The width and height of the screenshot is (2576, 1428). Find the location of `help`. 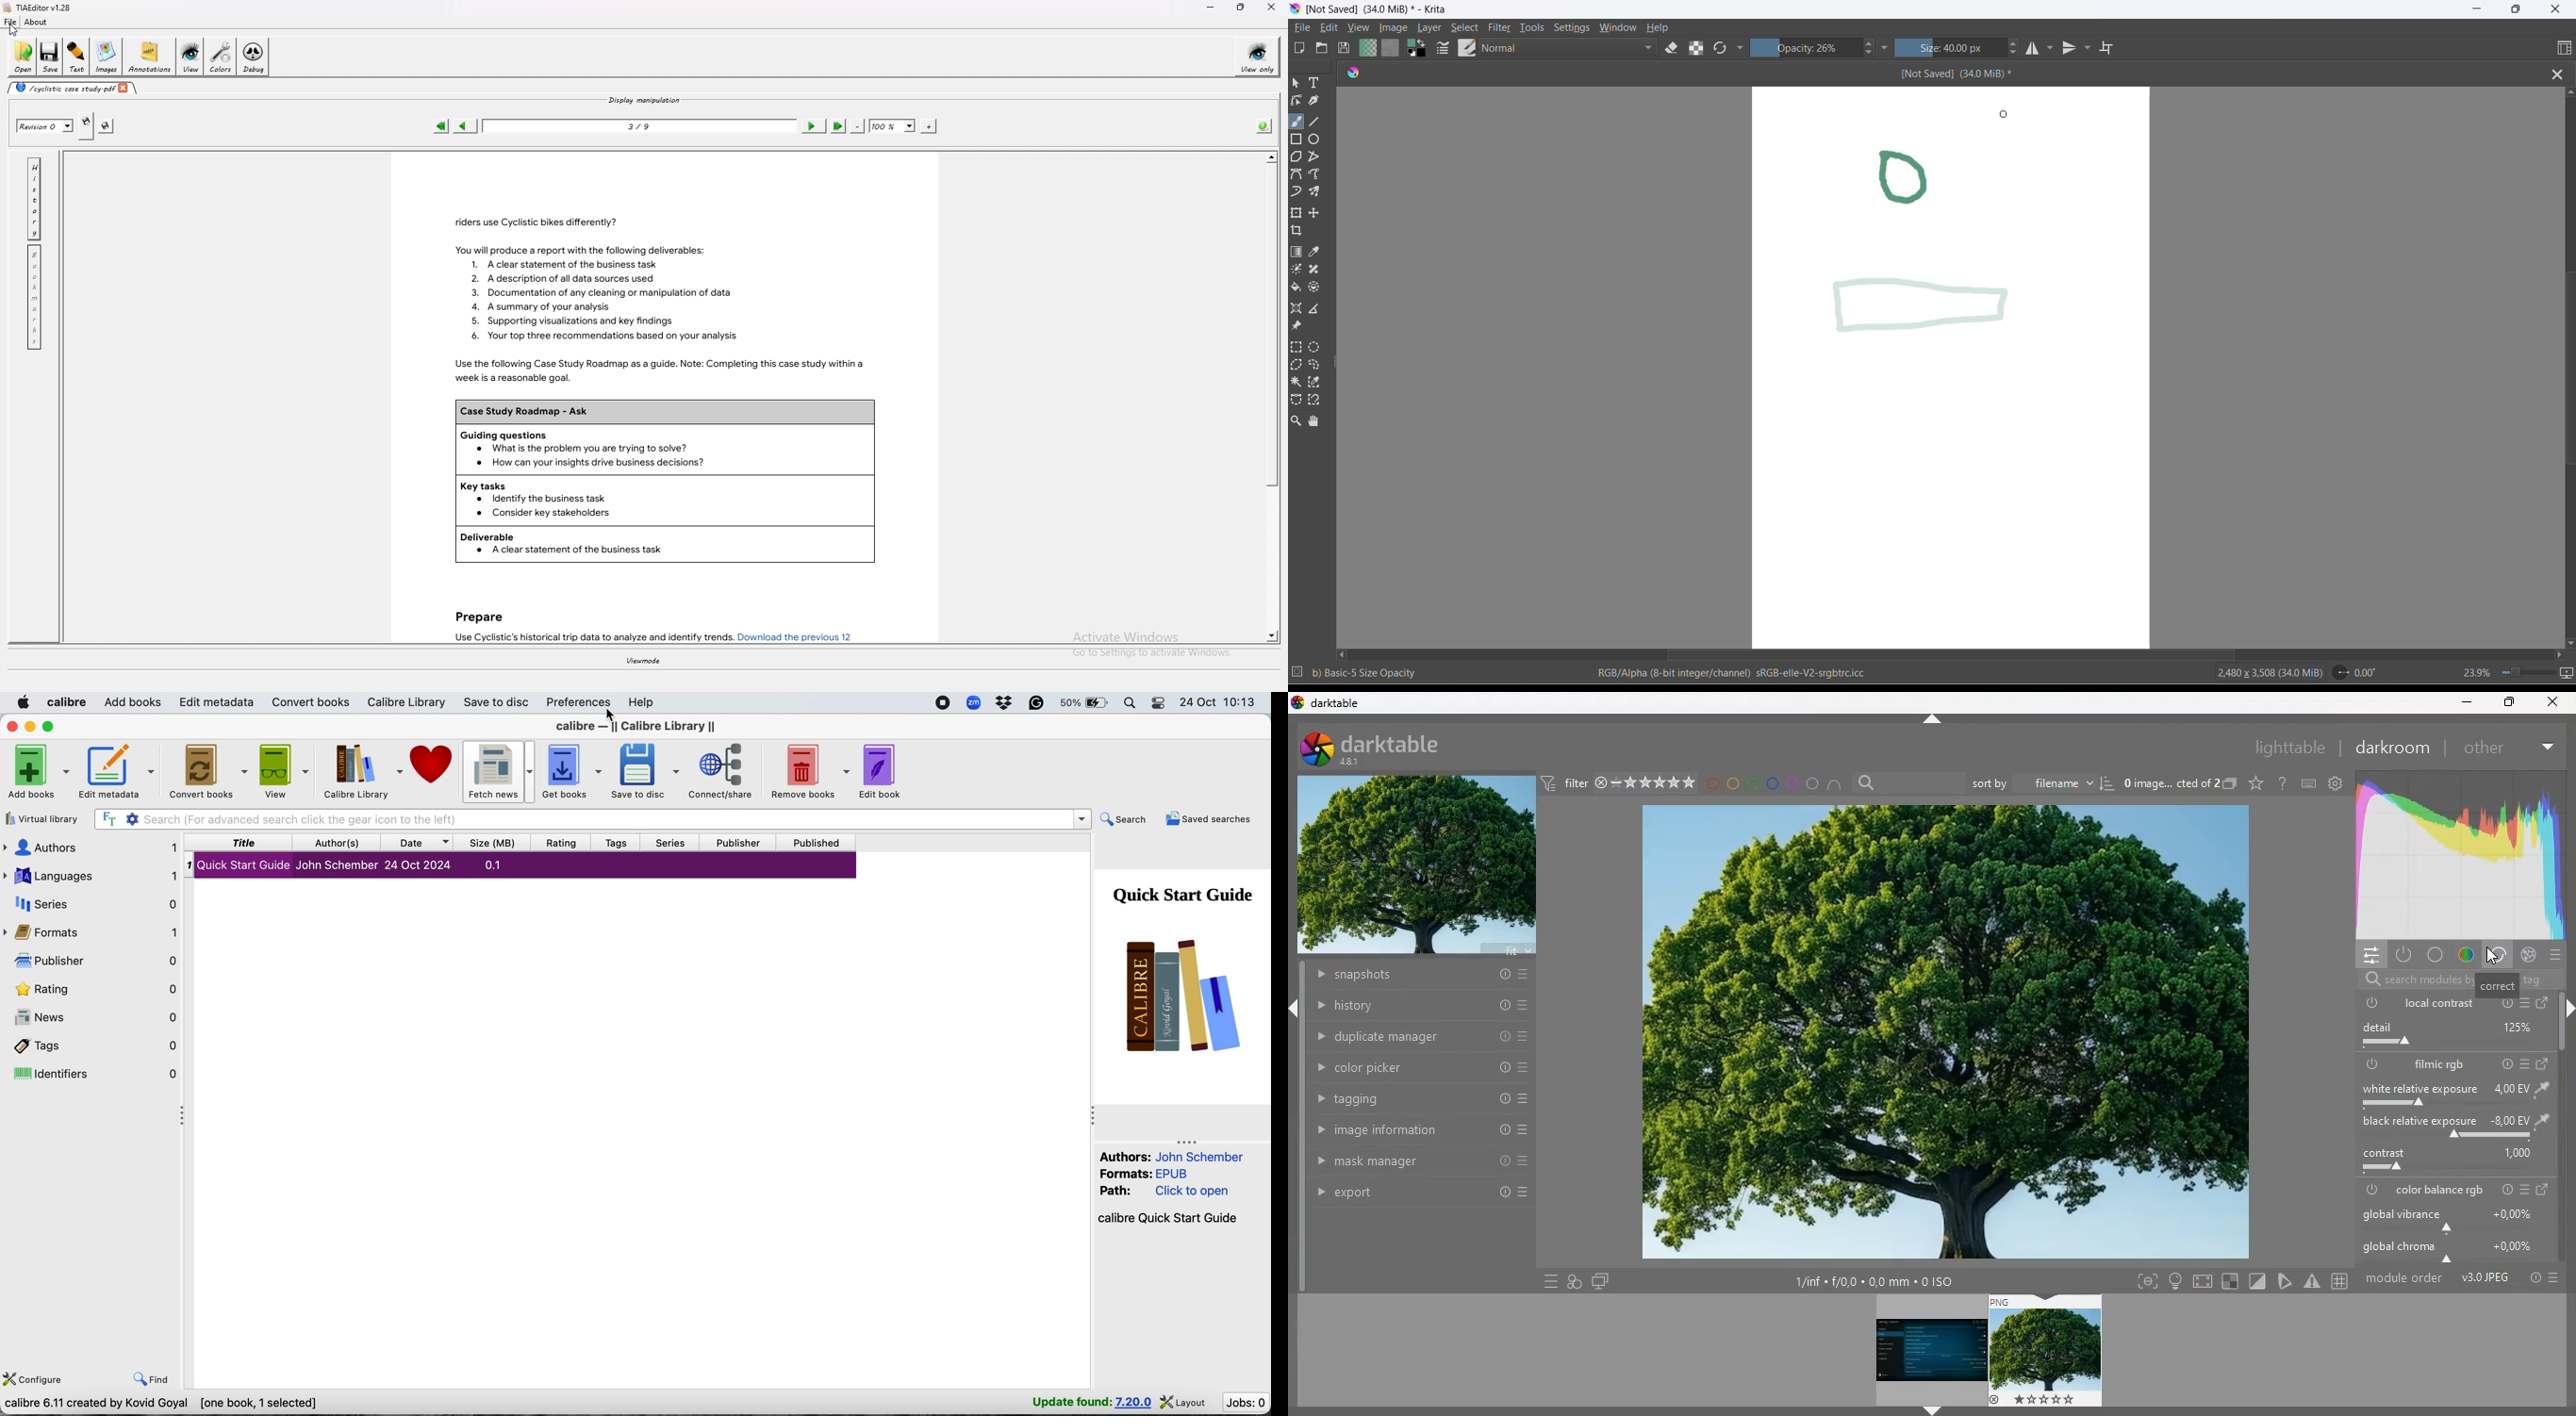

help is located at coordinates (1660, 28).